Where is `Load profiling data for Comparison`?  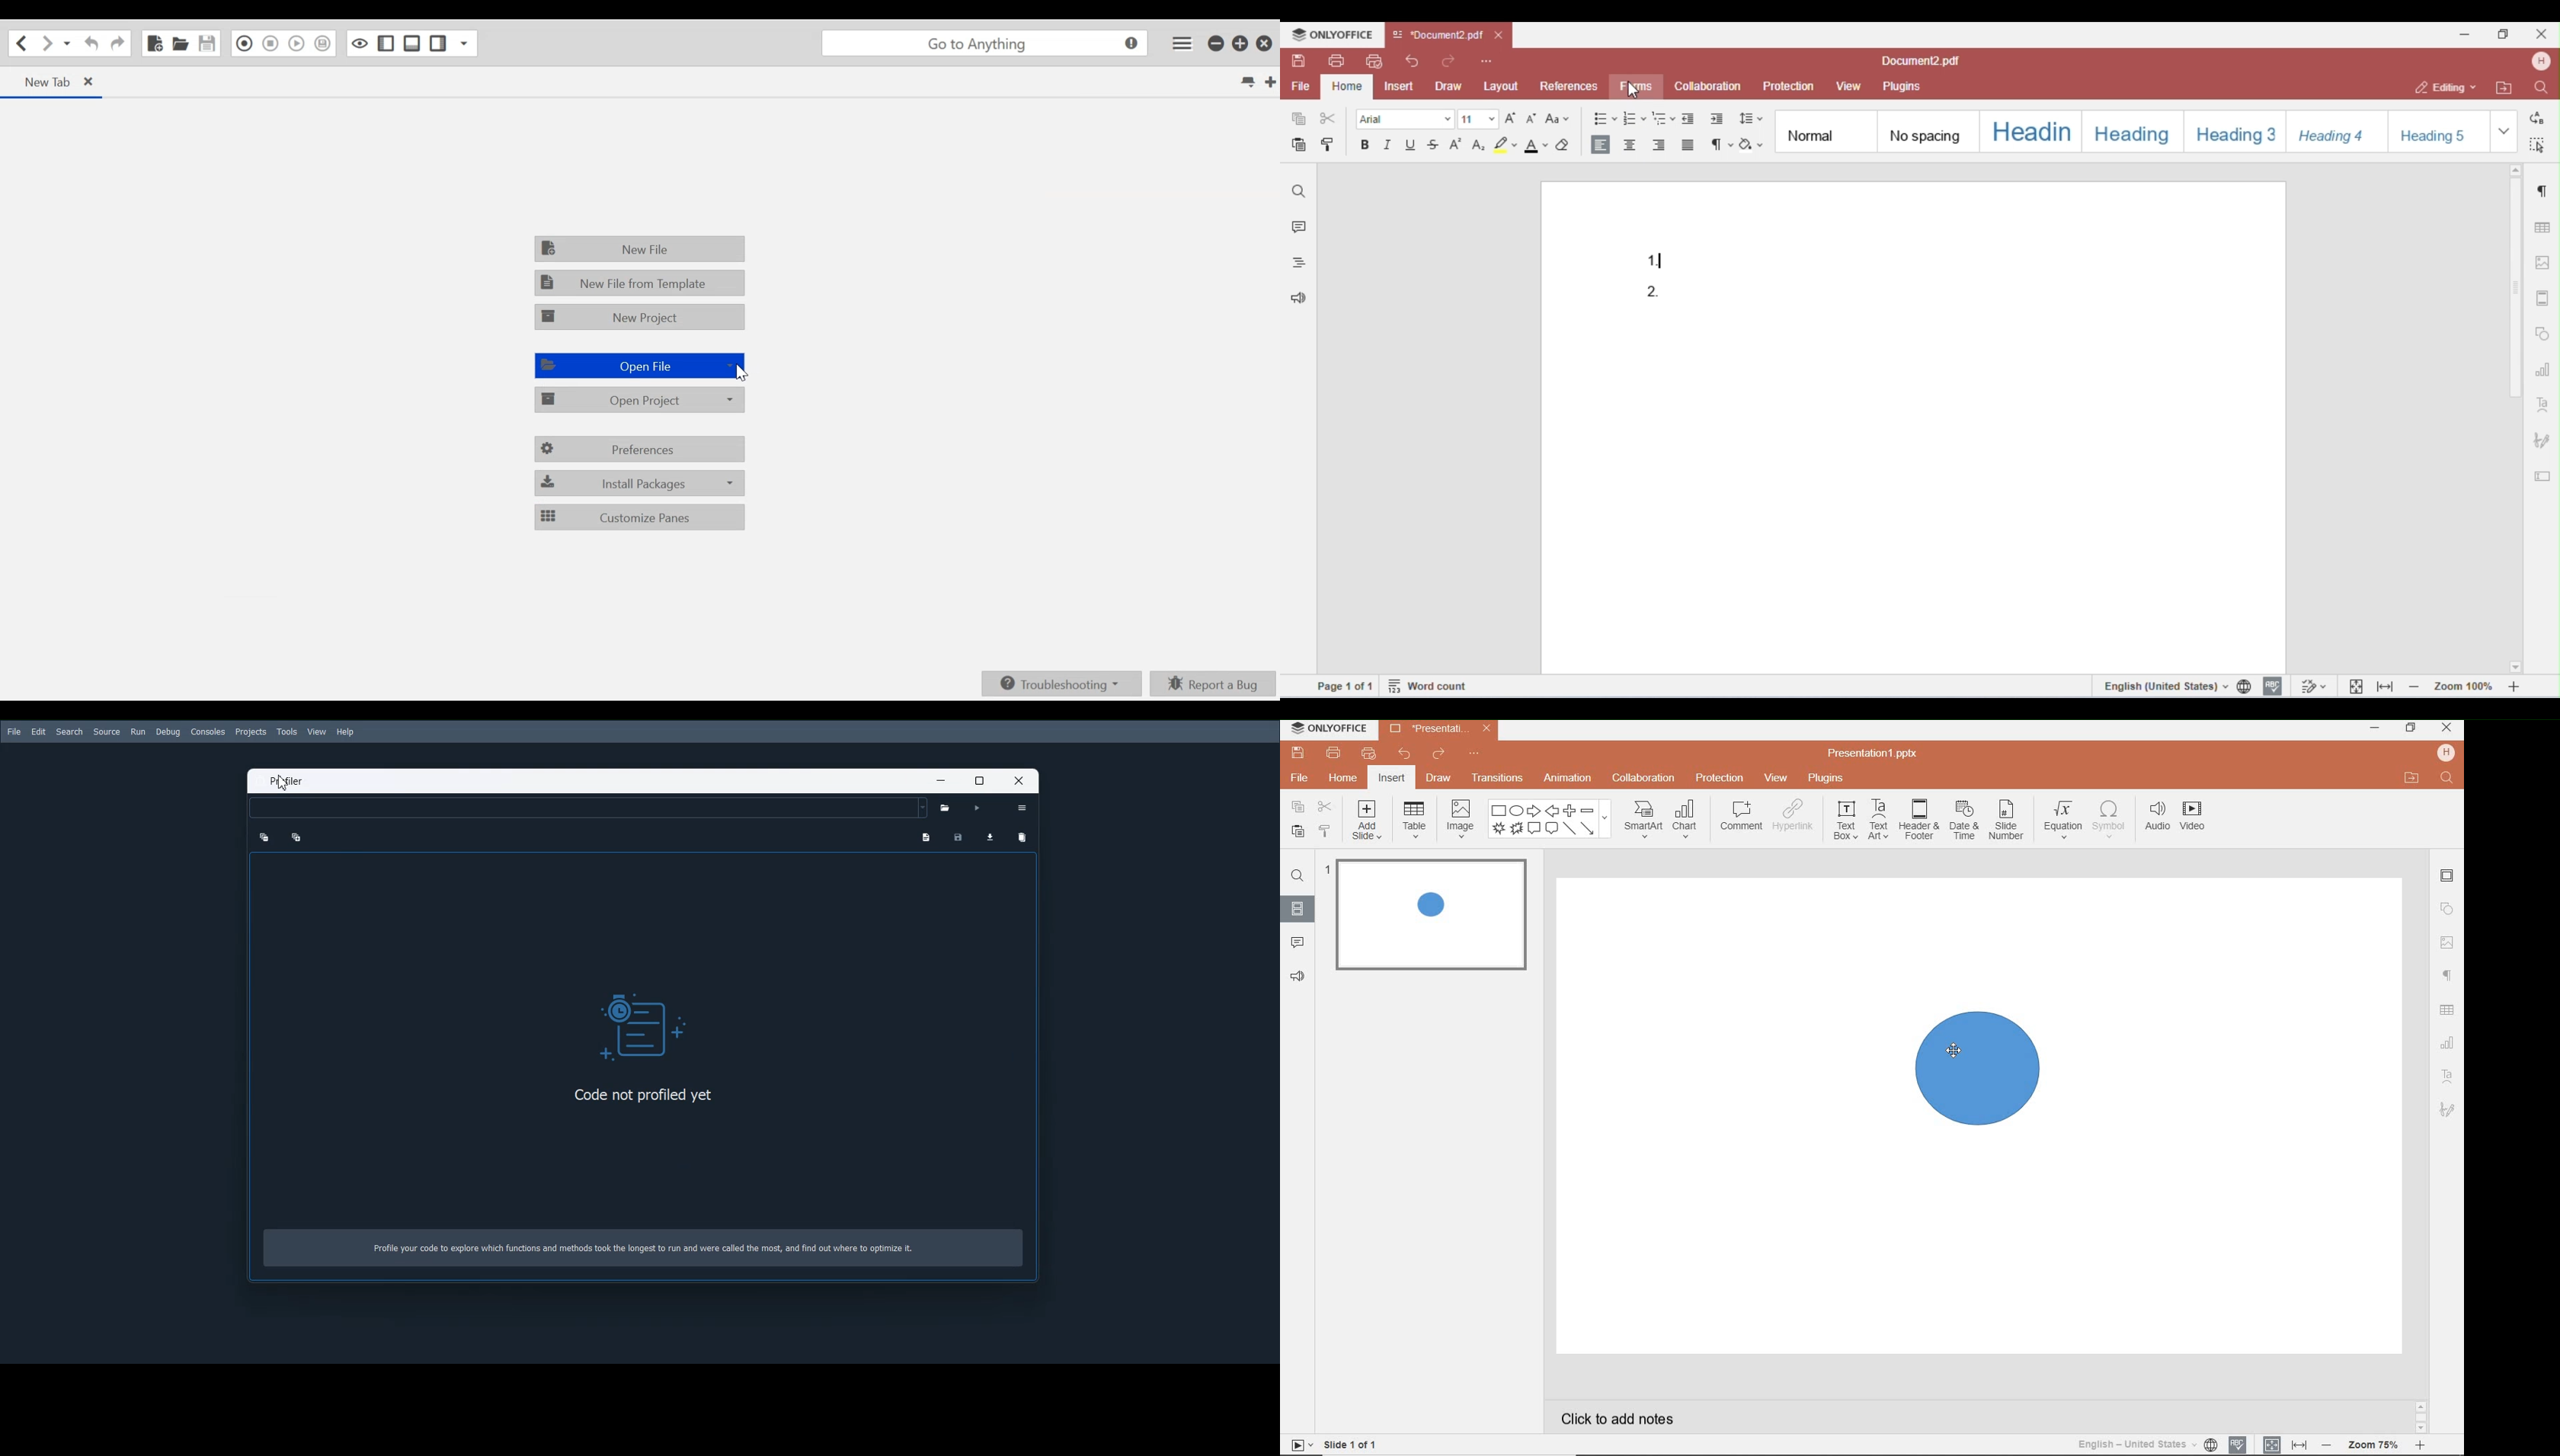 Load profiling data for Comparison is located at coordinates (989, 835).